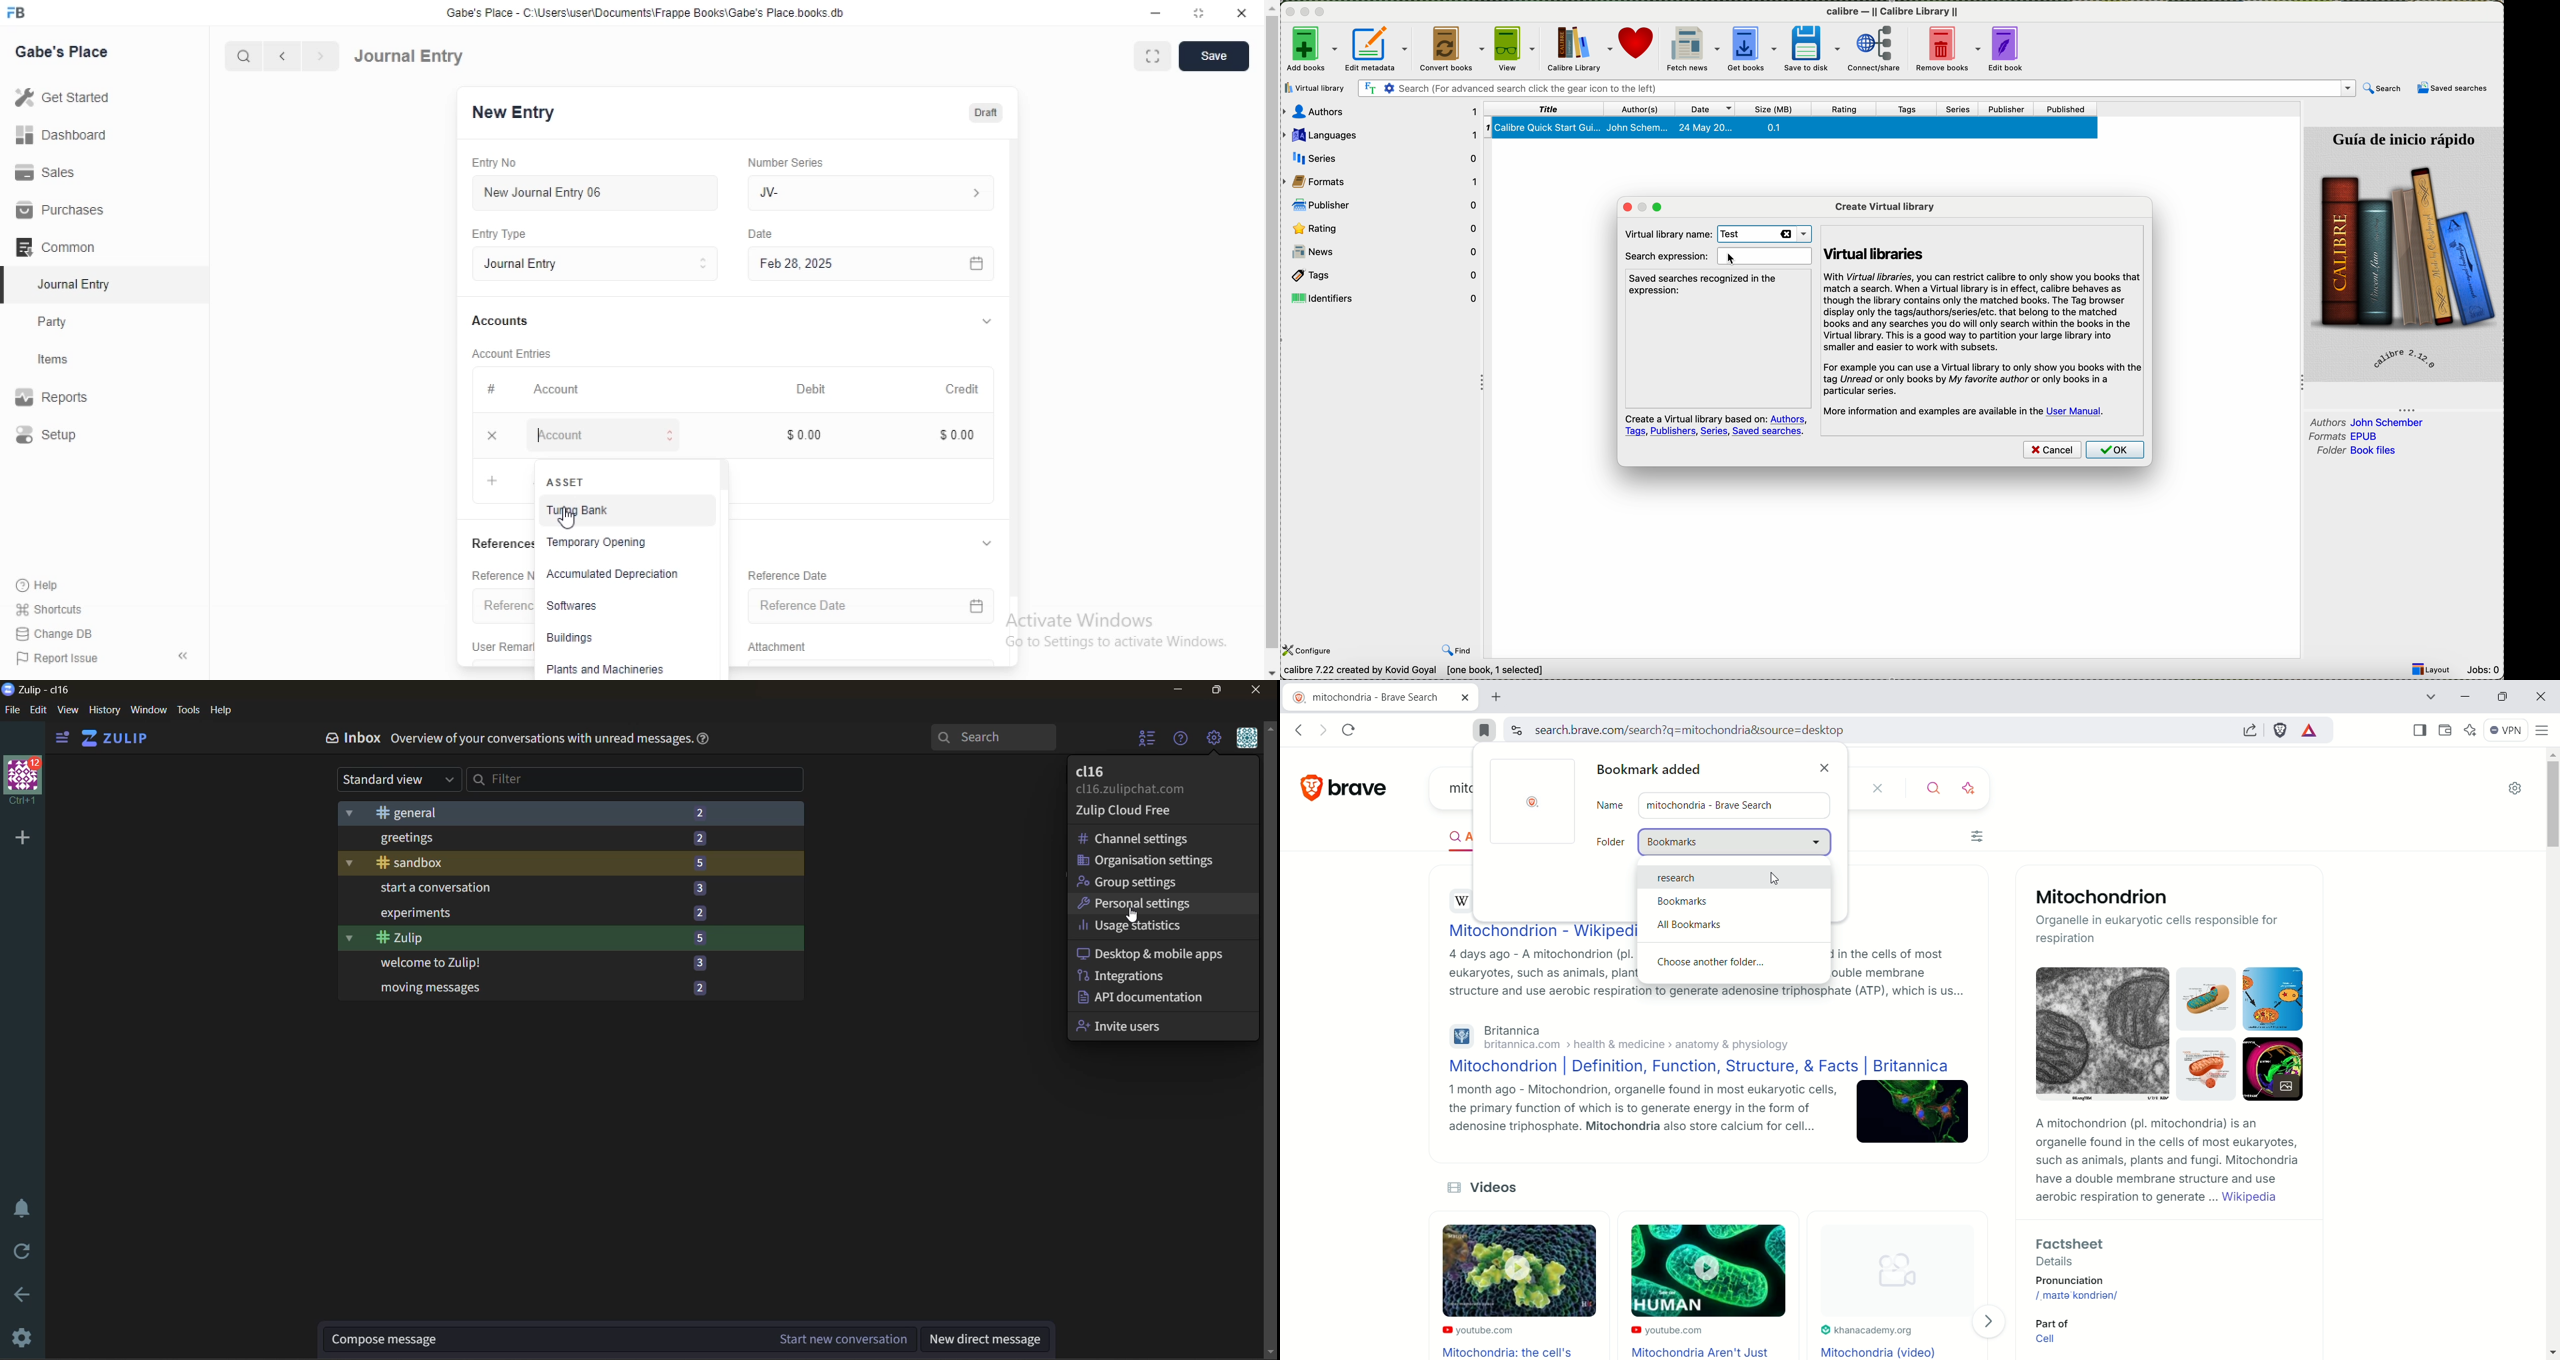 The image size is (2576, 1372). I want to click on , so click(765, 235).